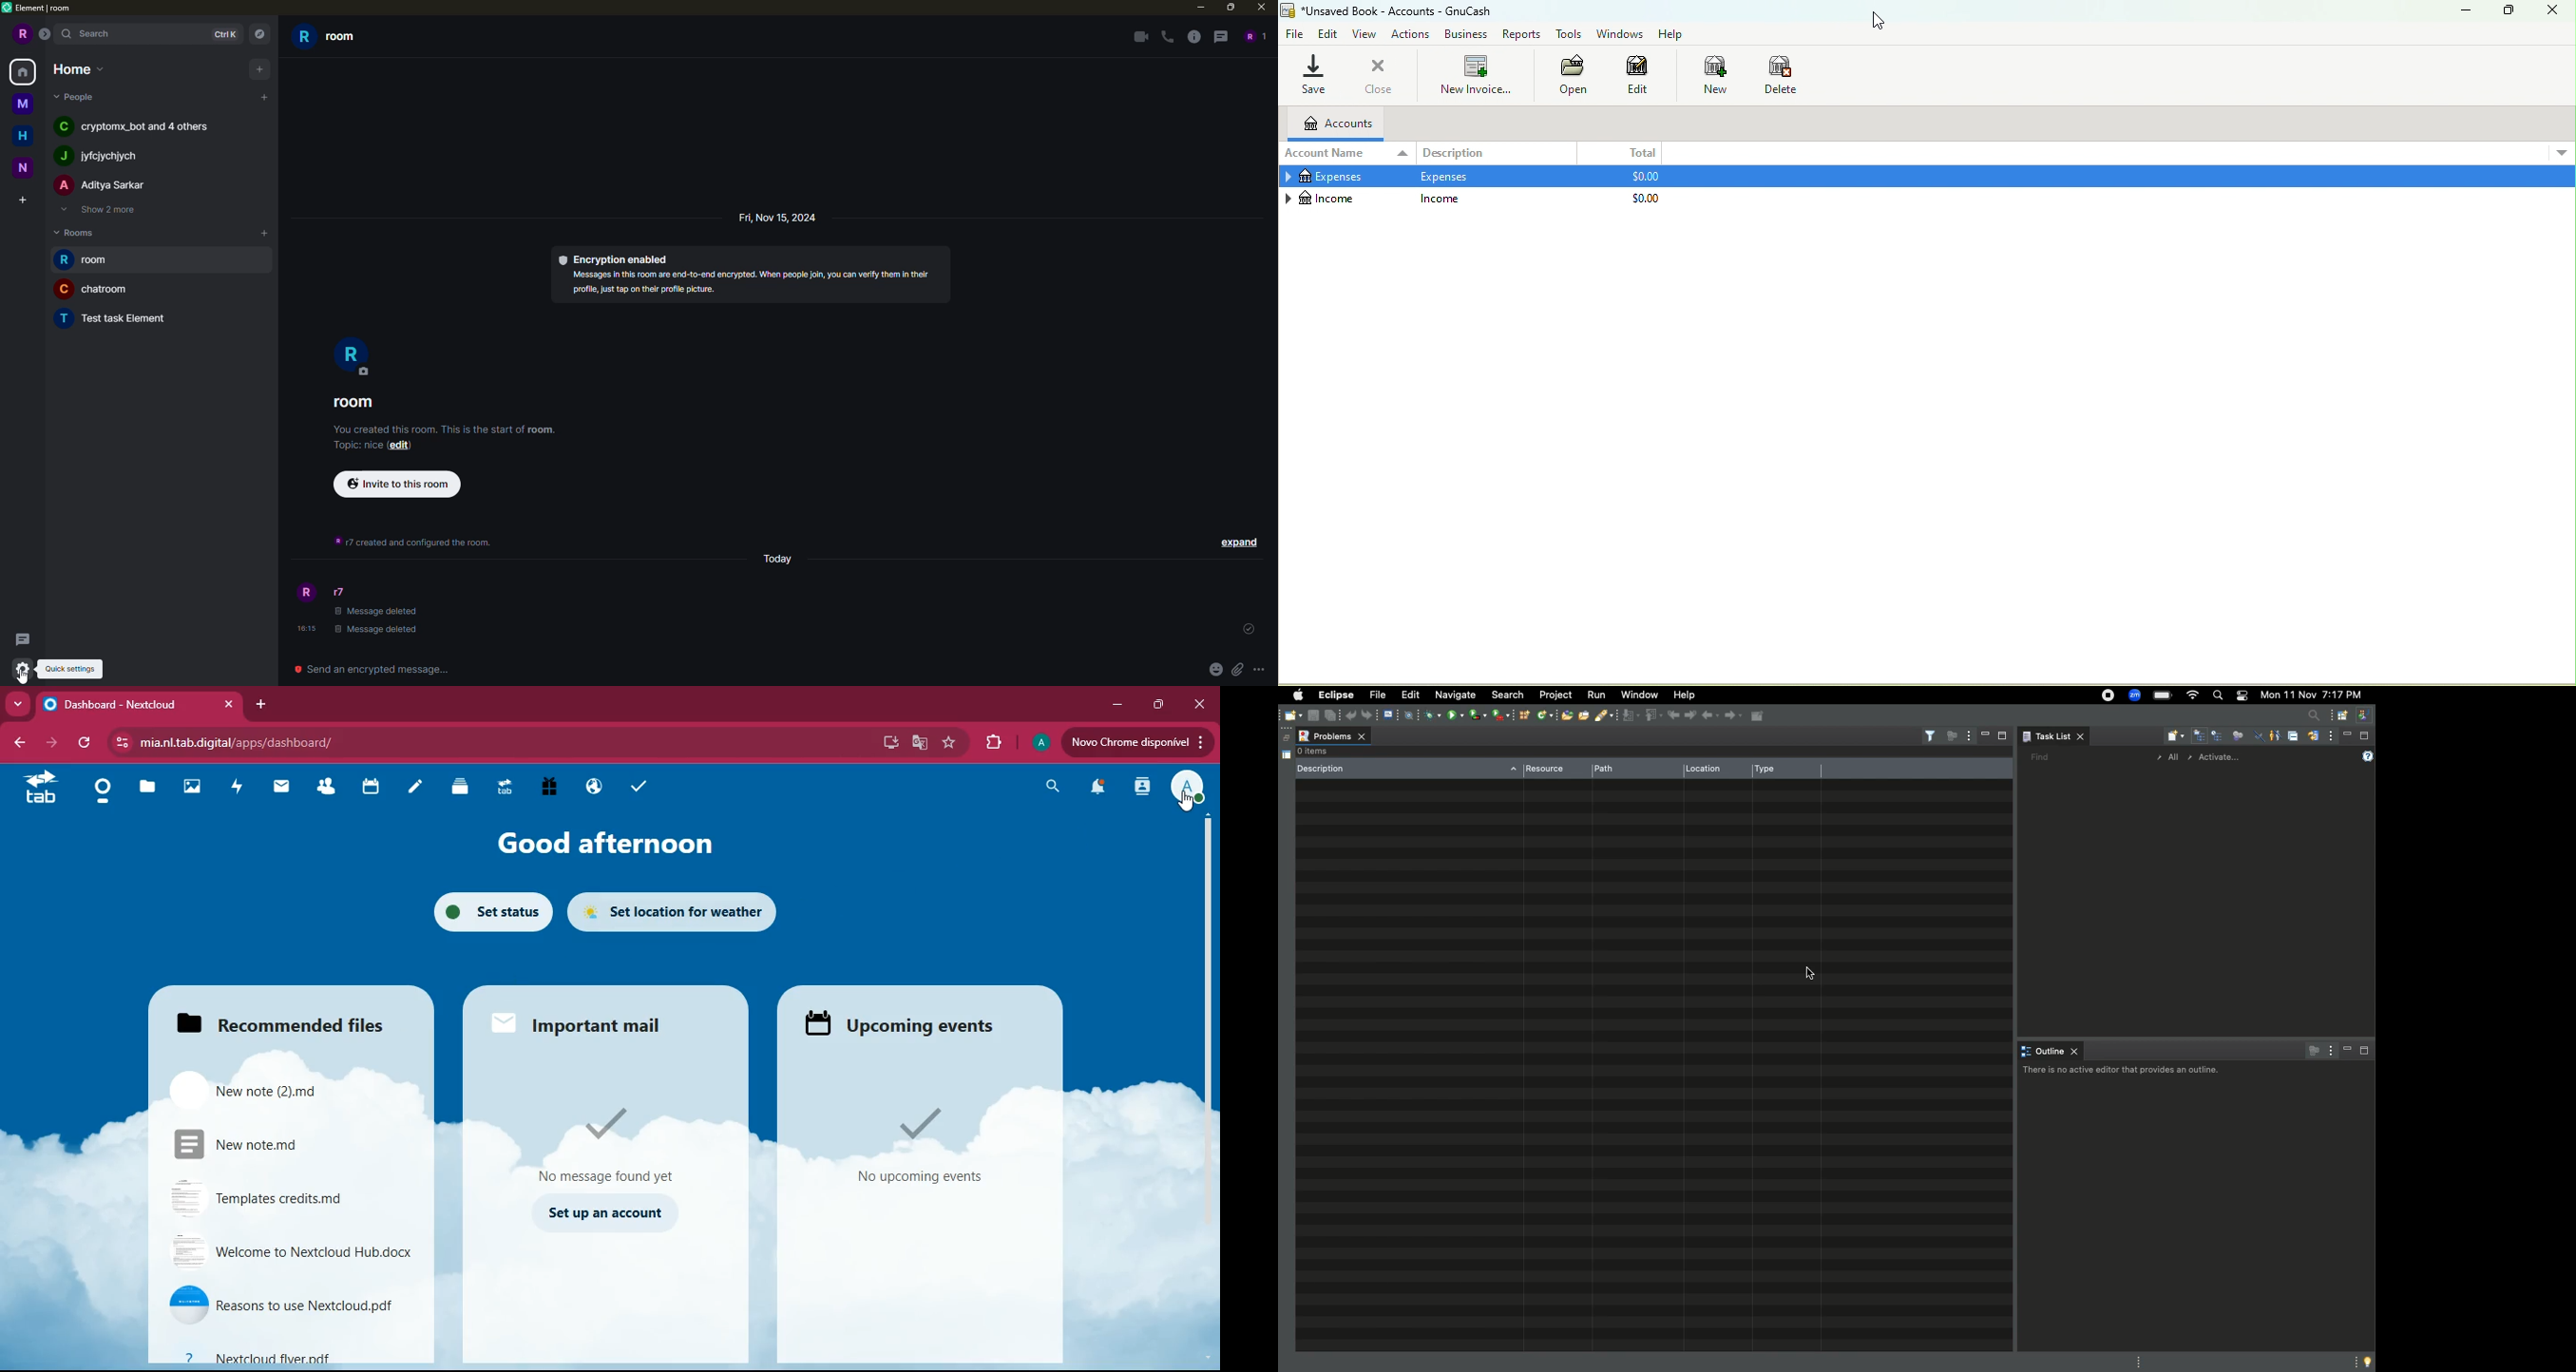  I want to click on back, so click(19, 744).